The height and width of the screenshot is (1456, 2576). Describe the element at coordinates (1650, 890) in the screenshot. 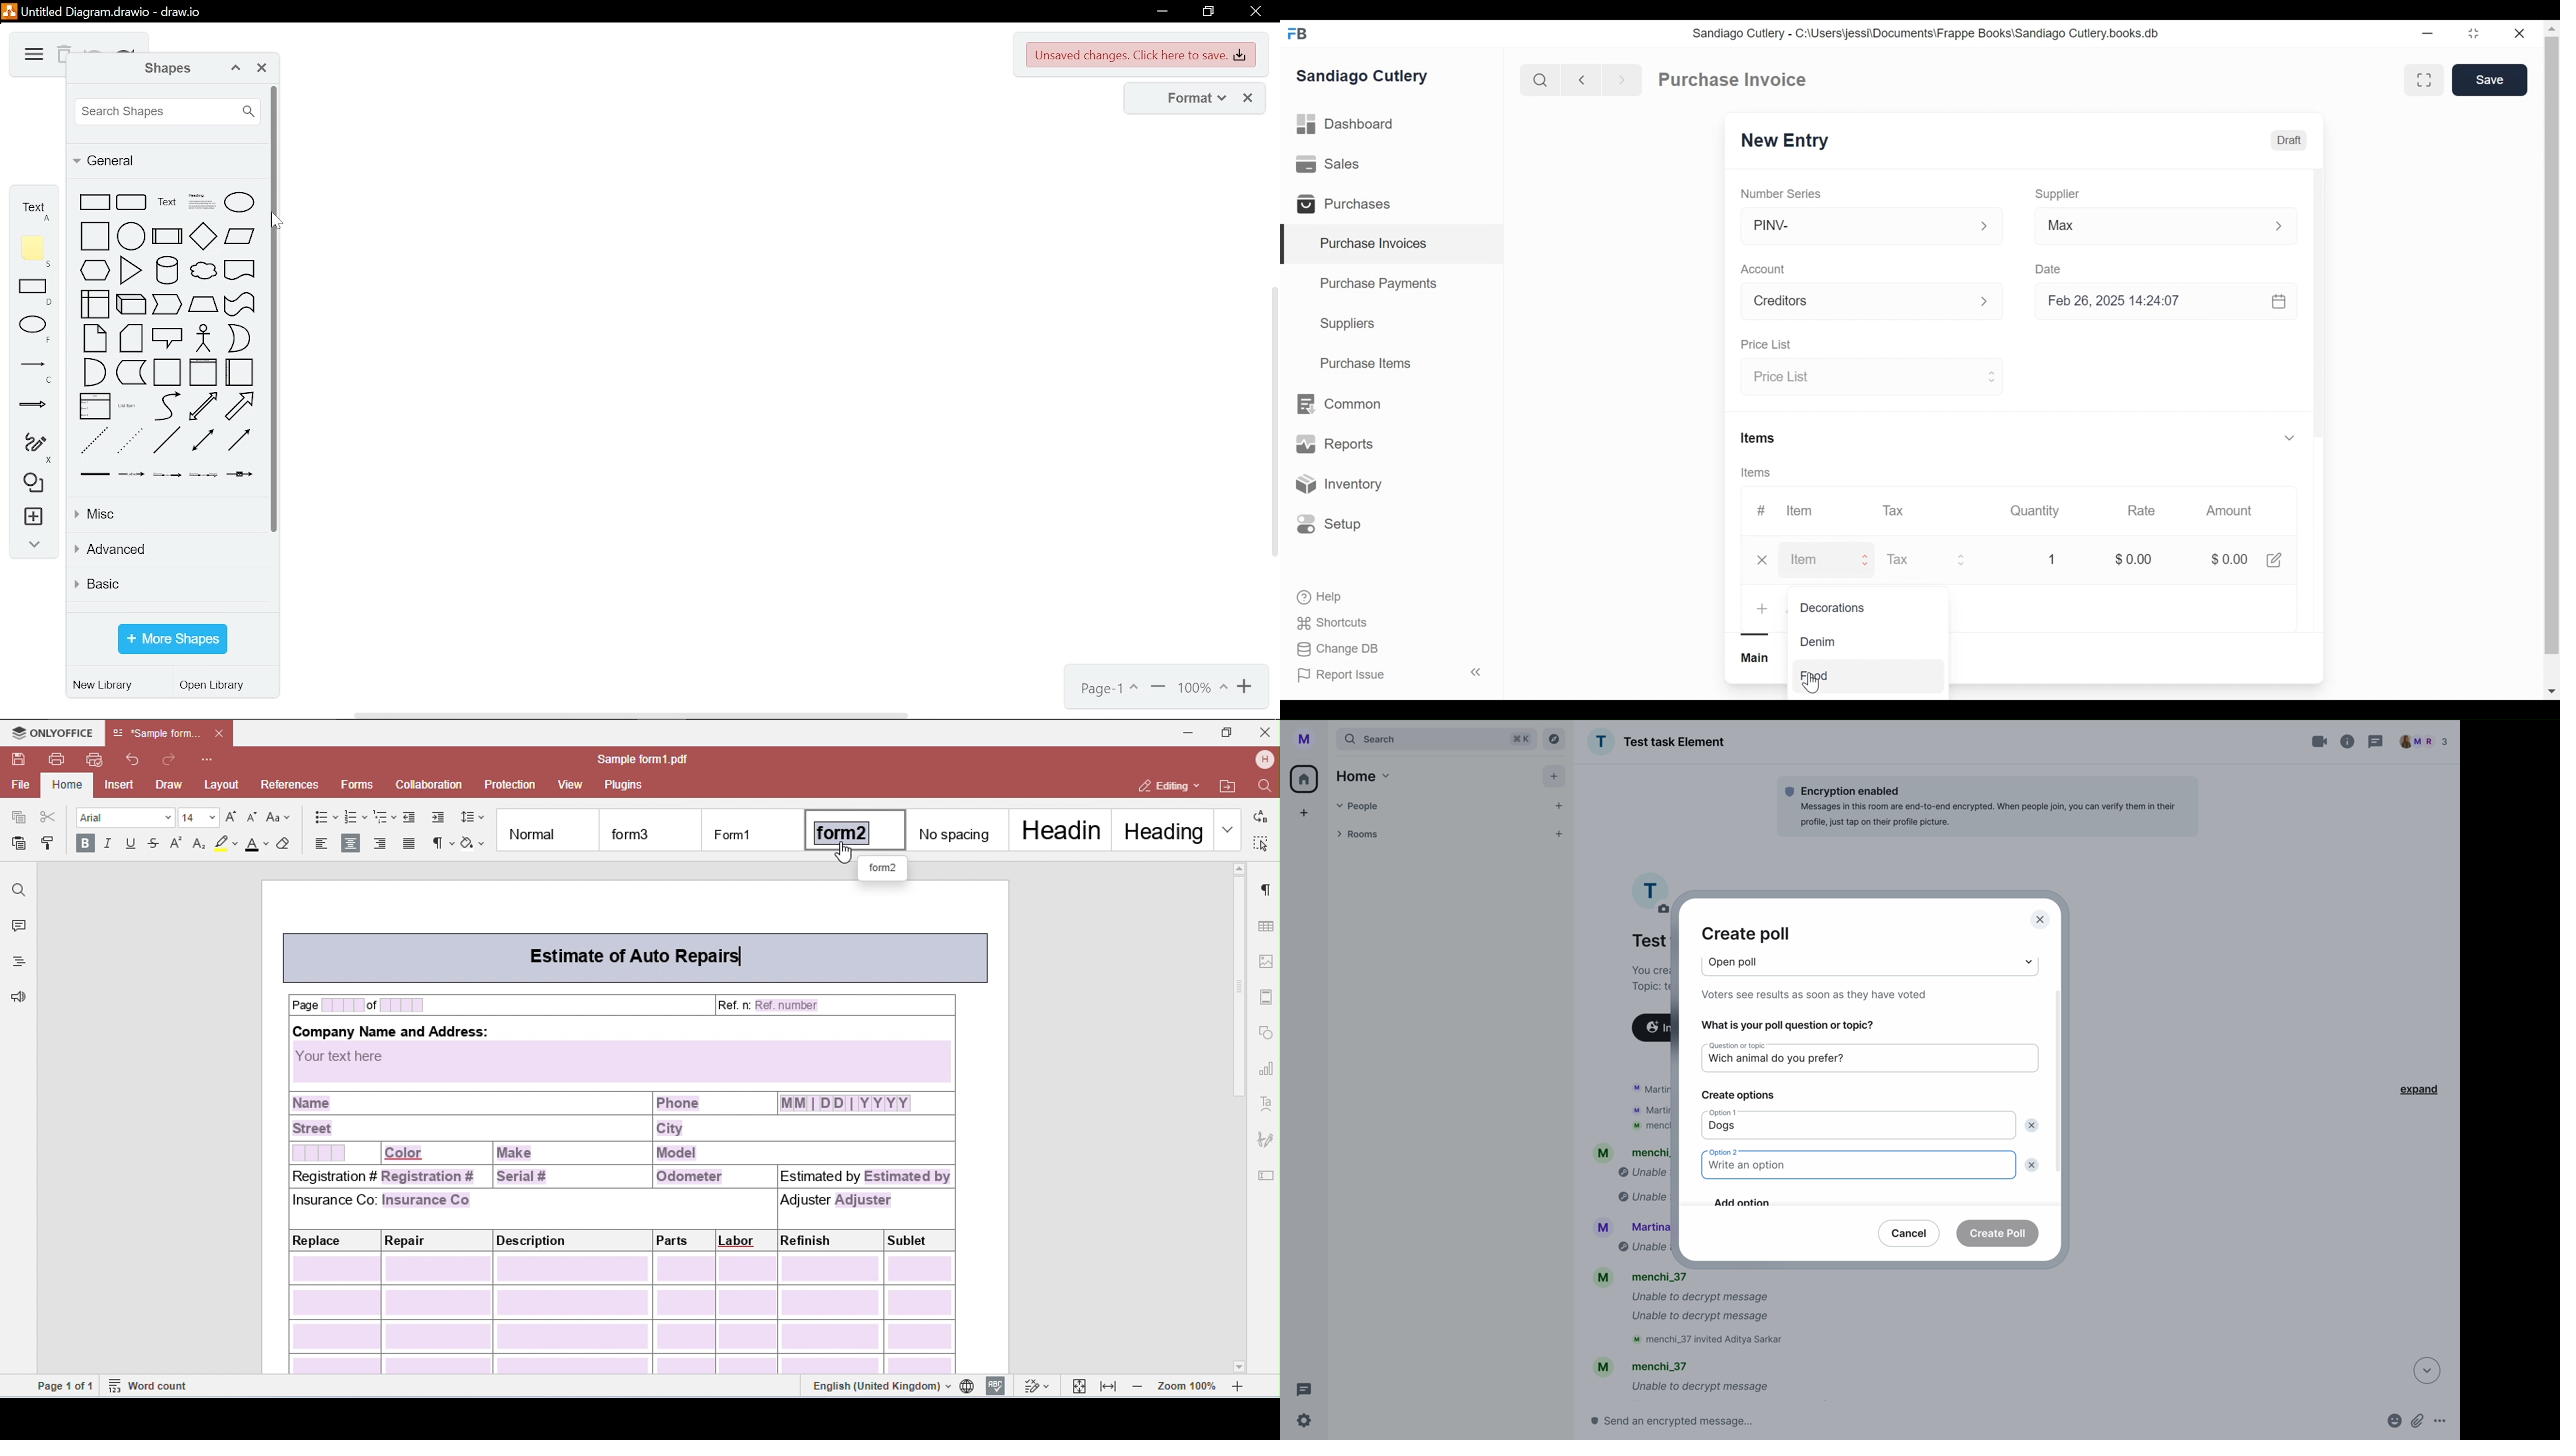

I see `profile picture` at that location.